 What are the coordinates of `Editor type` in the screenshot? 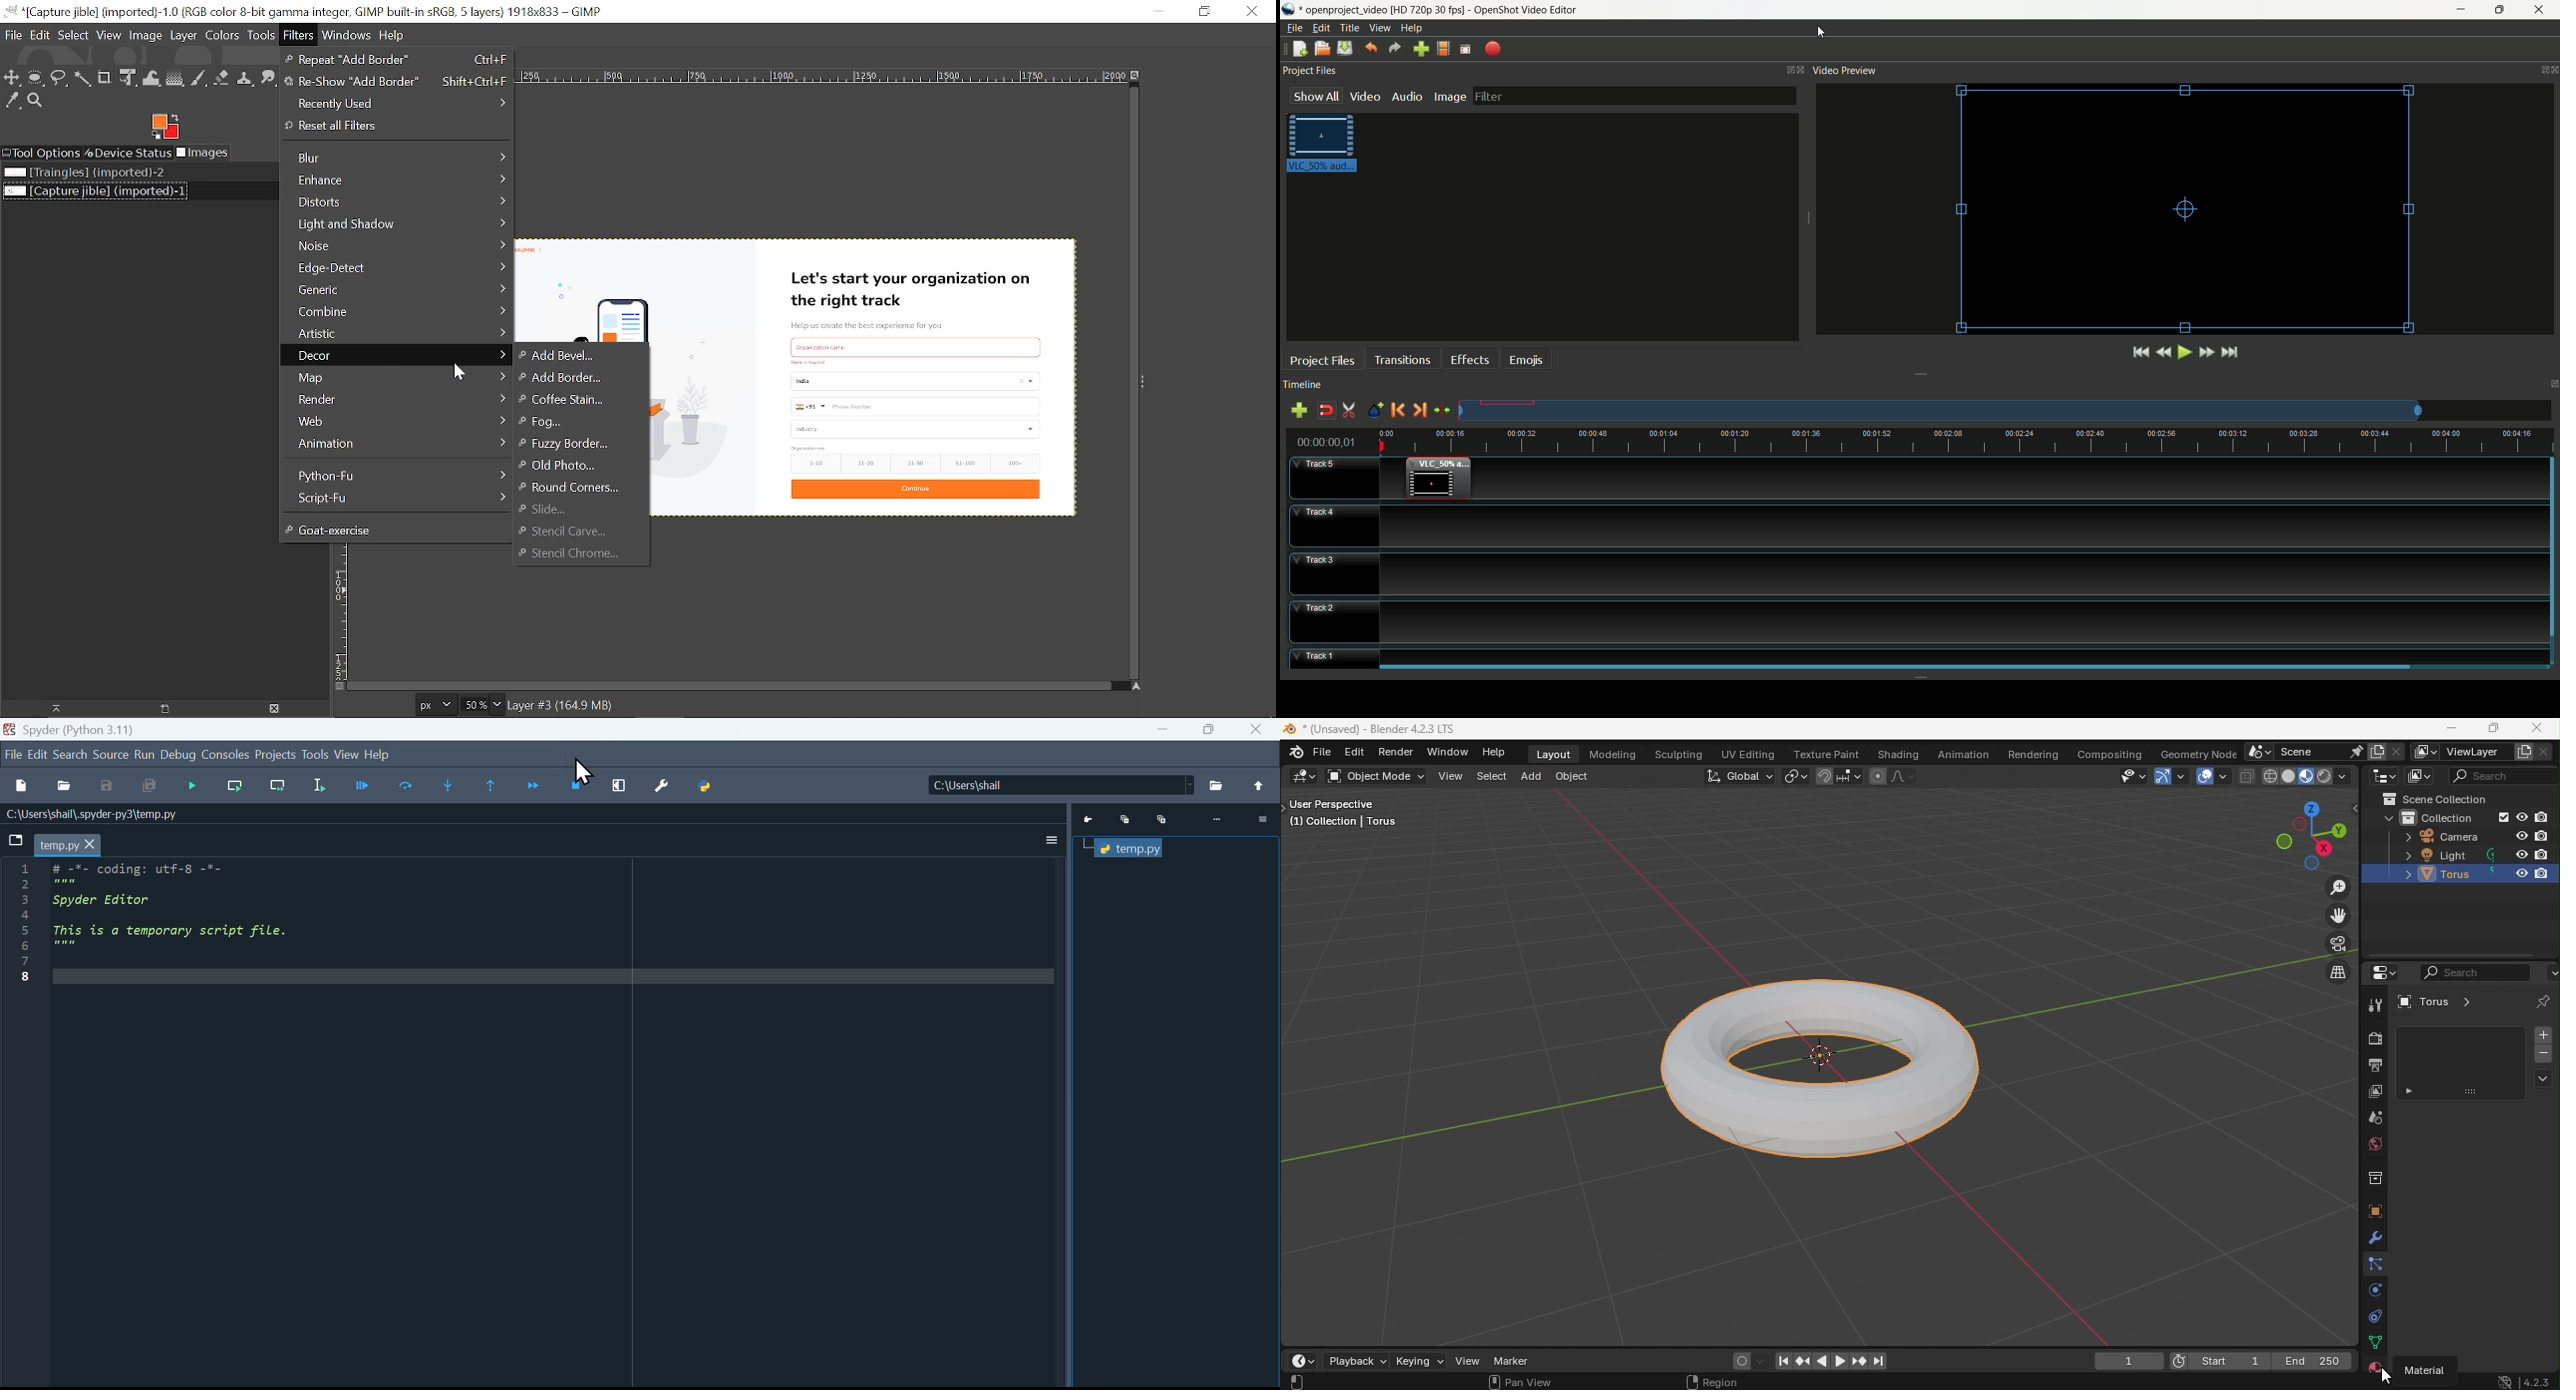 It's located at (2381, 972).